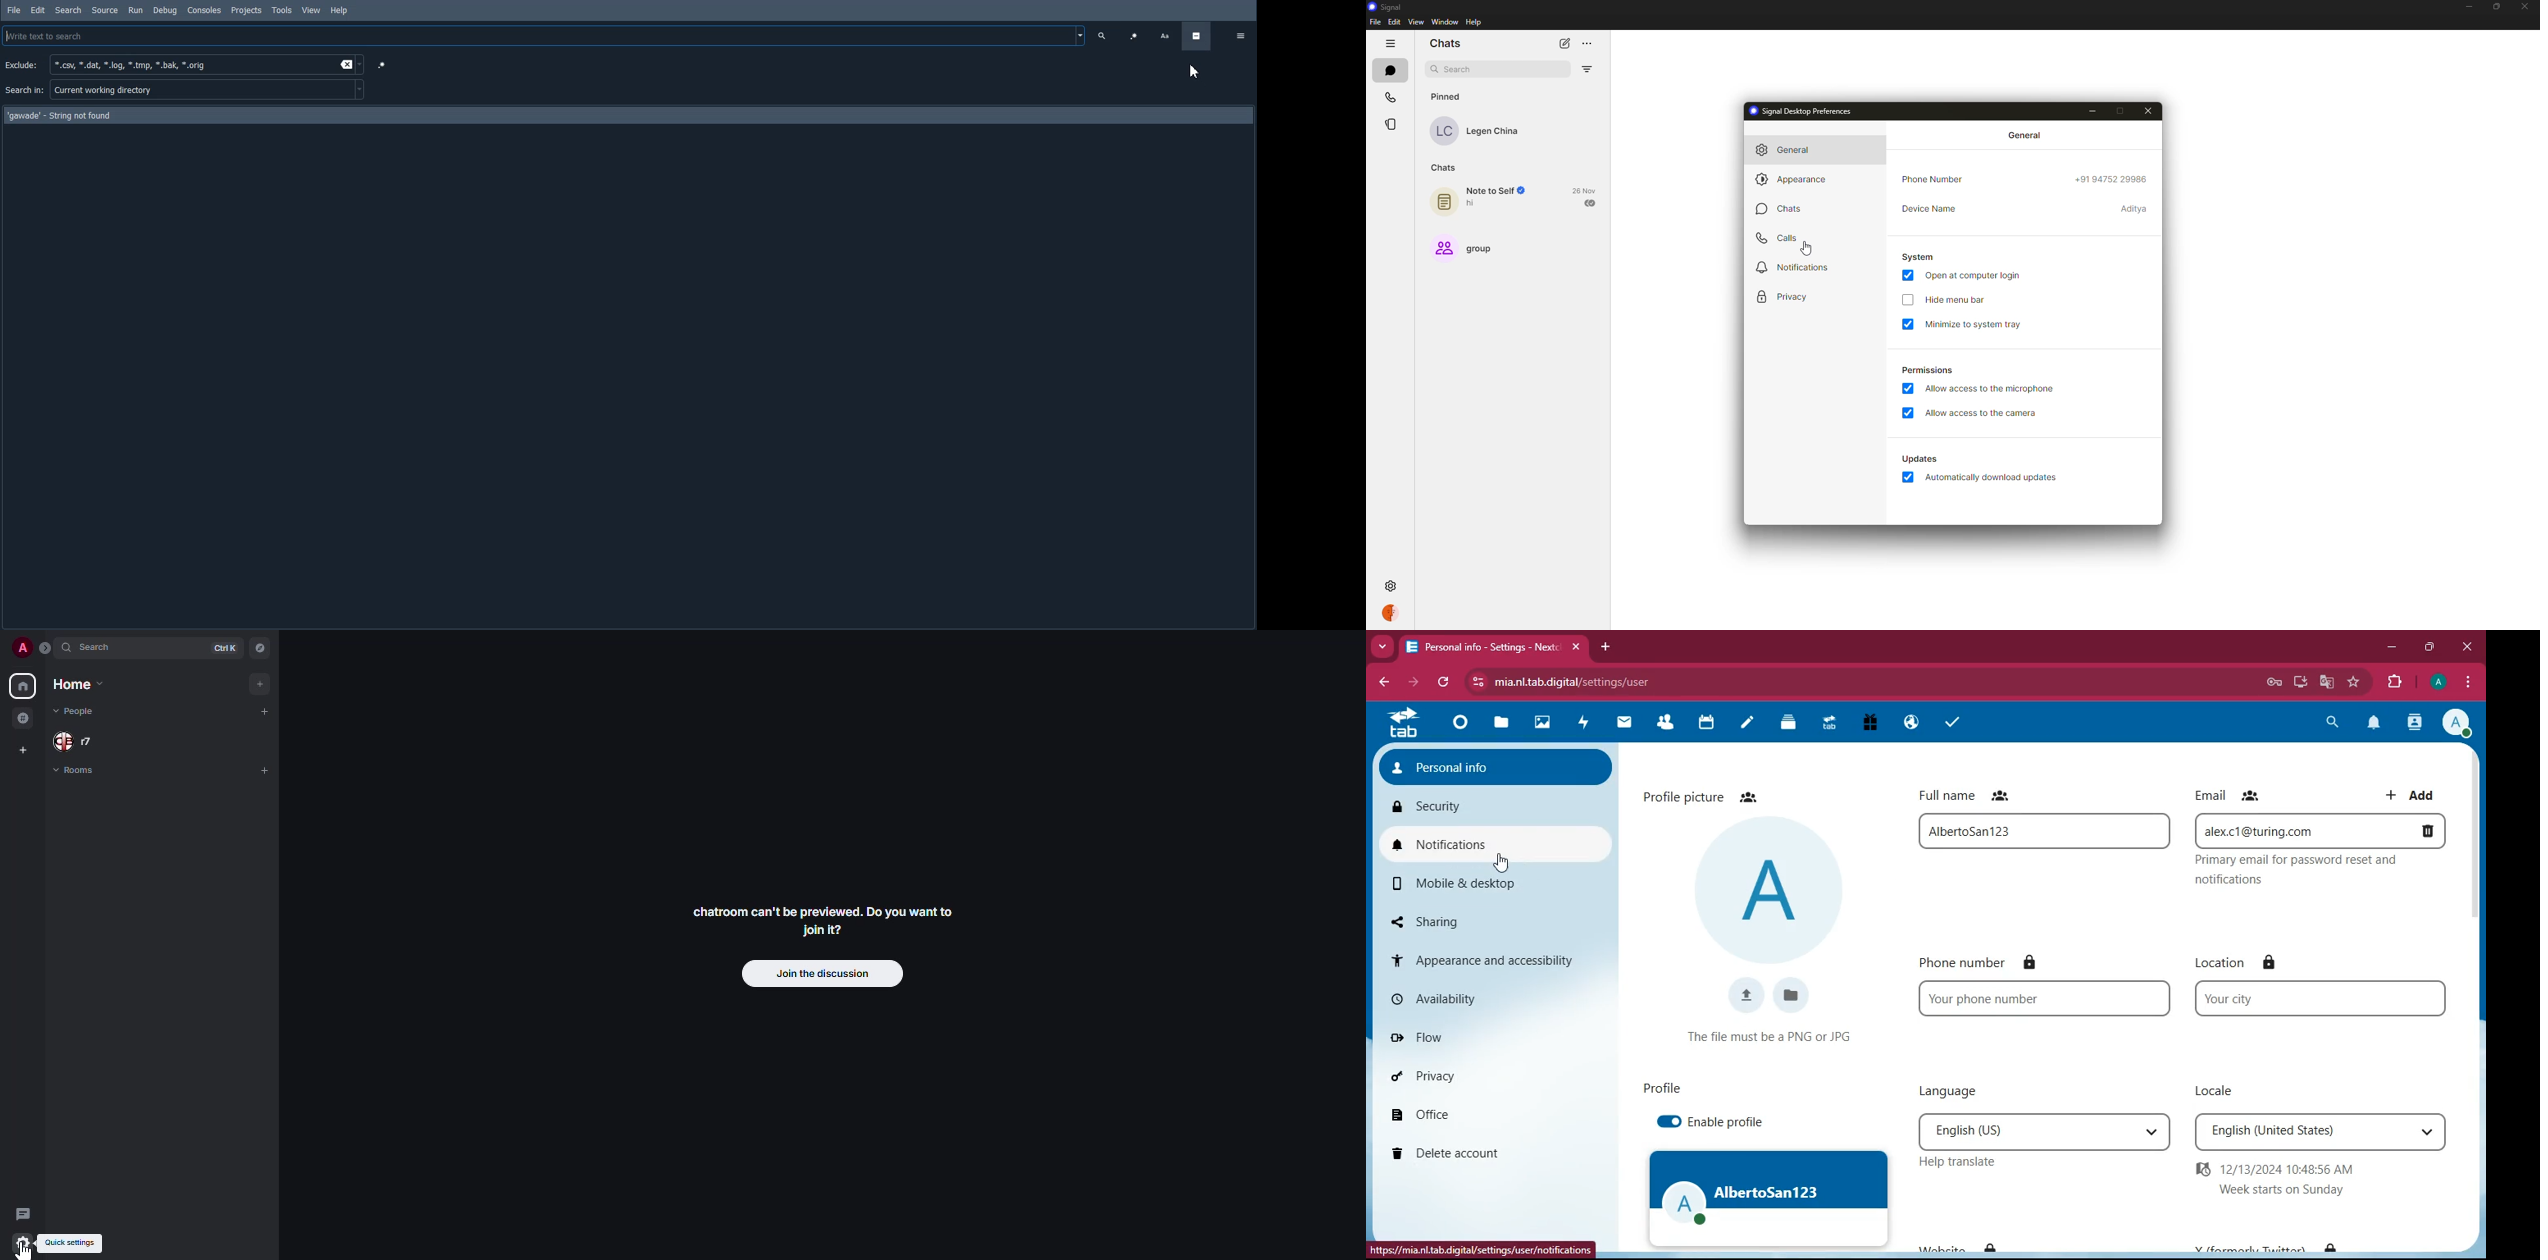 This screenshot has width=2548, height=1260. What do you see at coordinates (2457, 724) in the screenshot?
I see `profile` at bounding box center [2457, 724].